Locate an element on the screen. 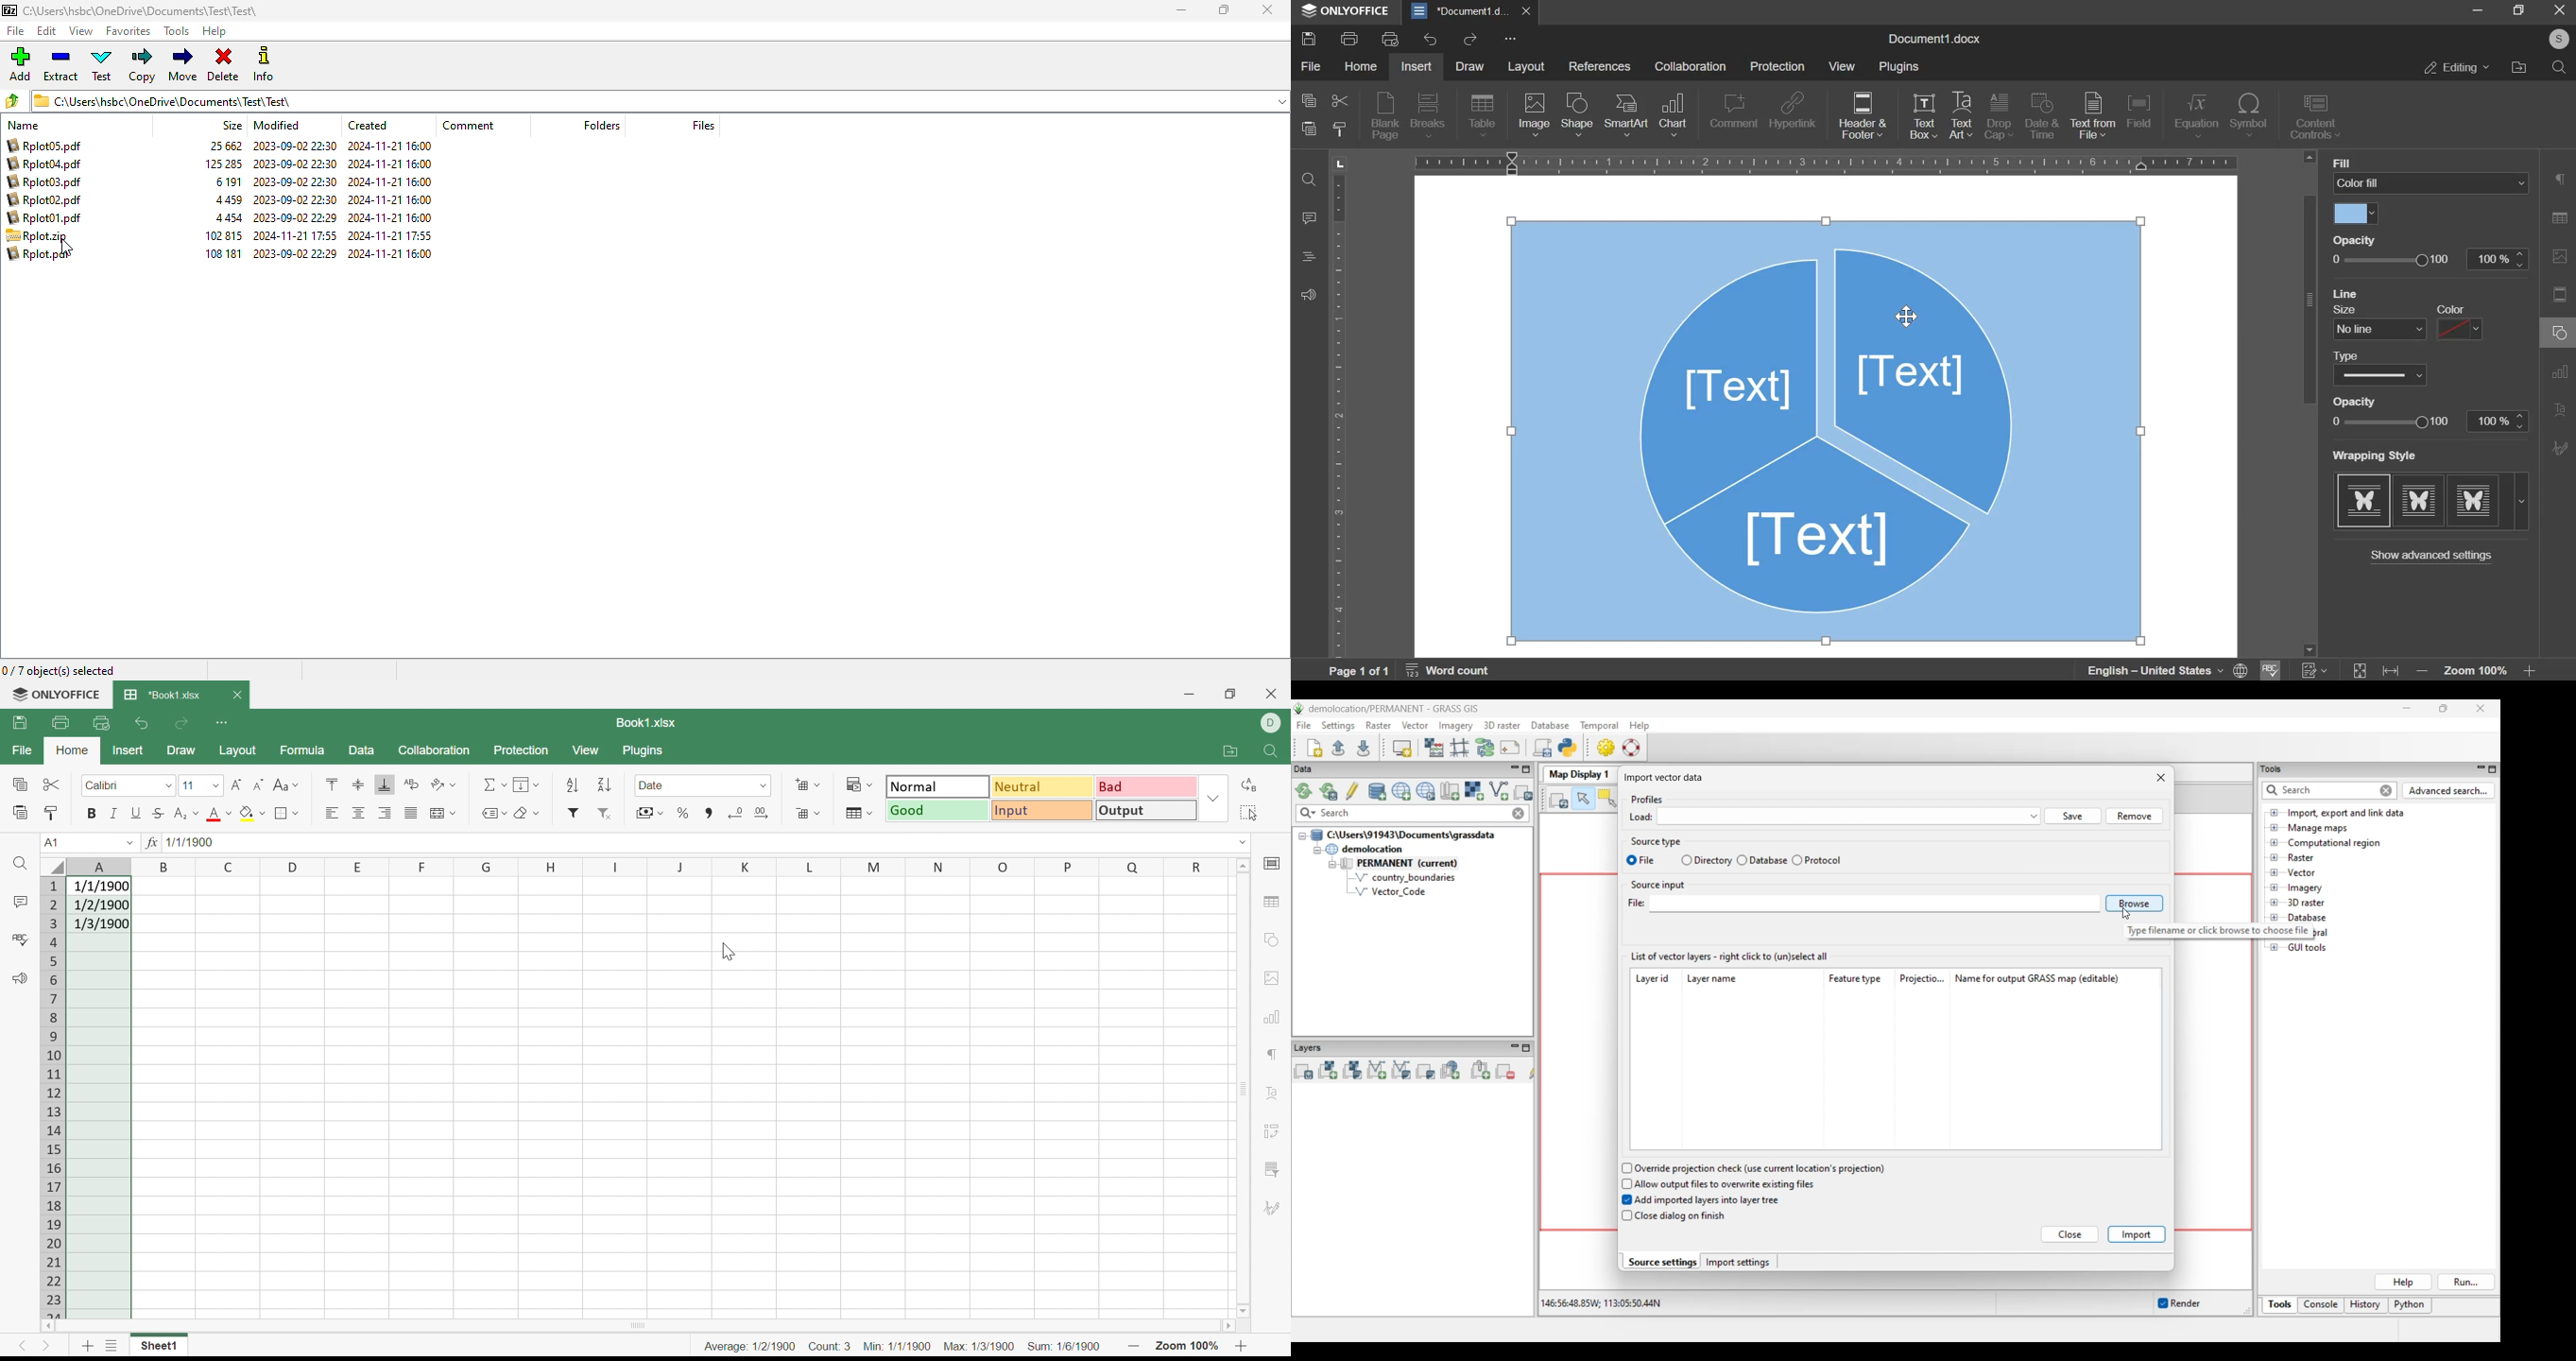  Copy is located at coordinates (20, 784).